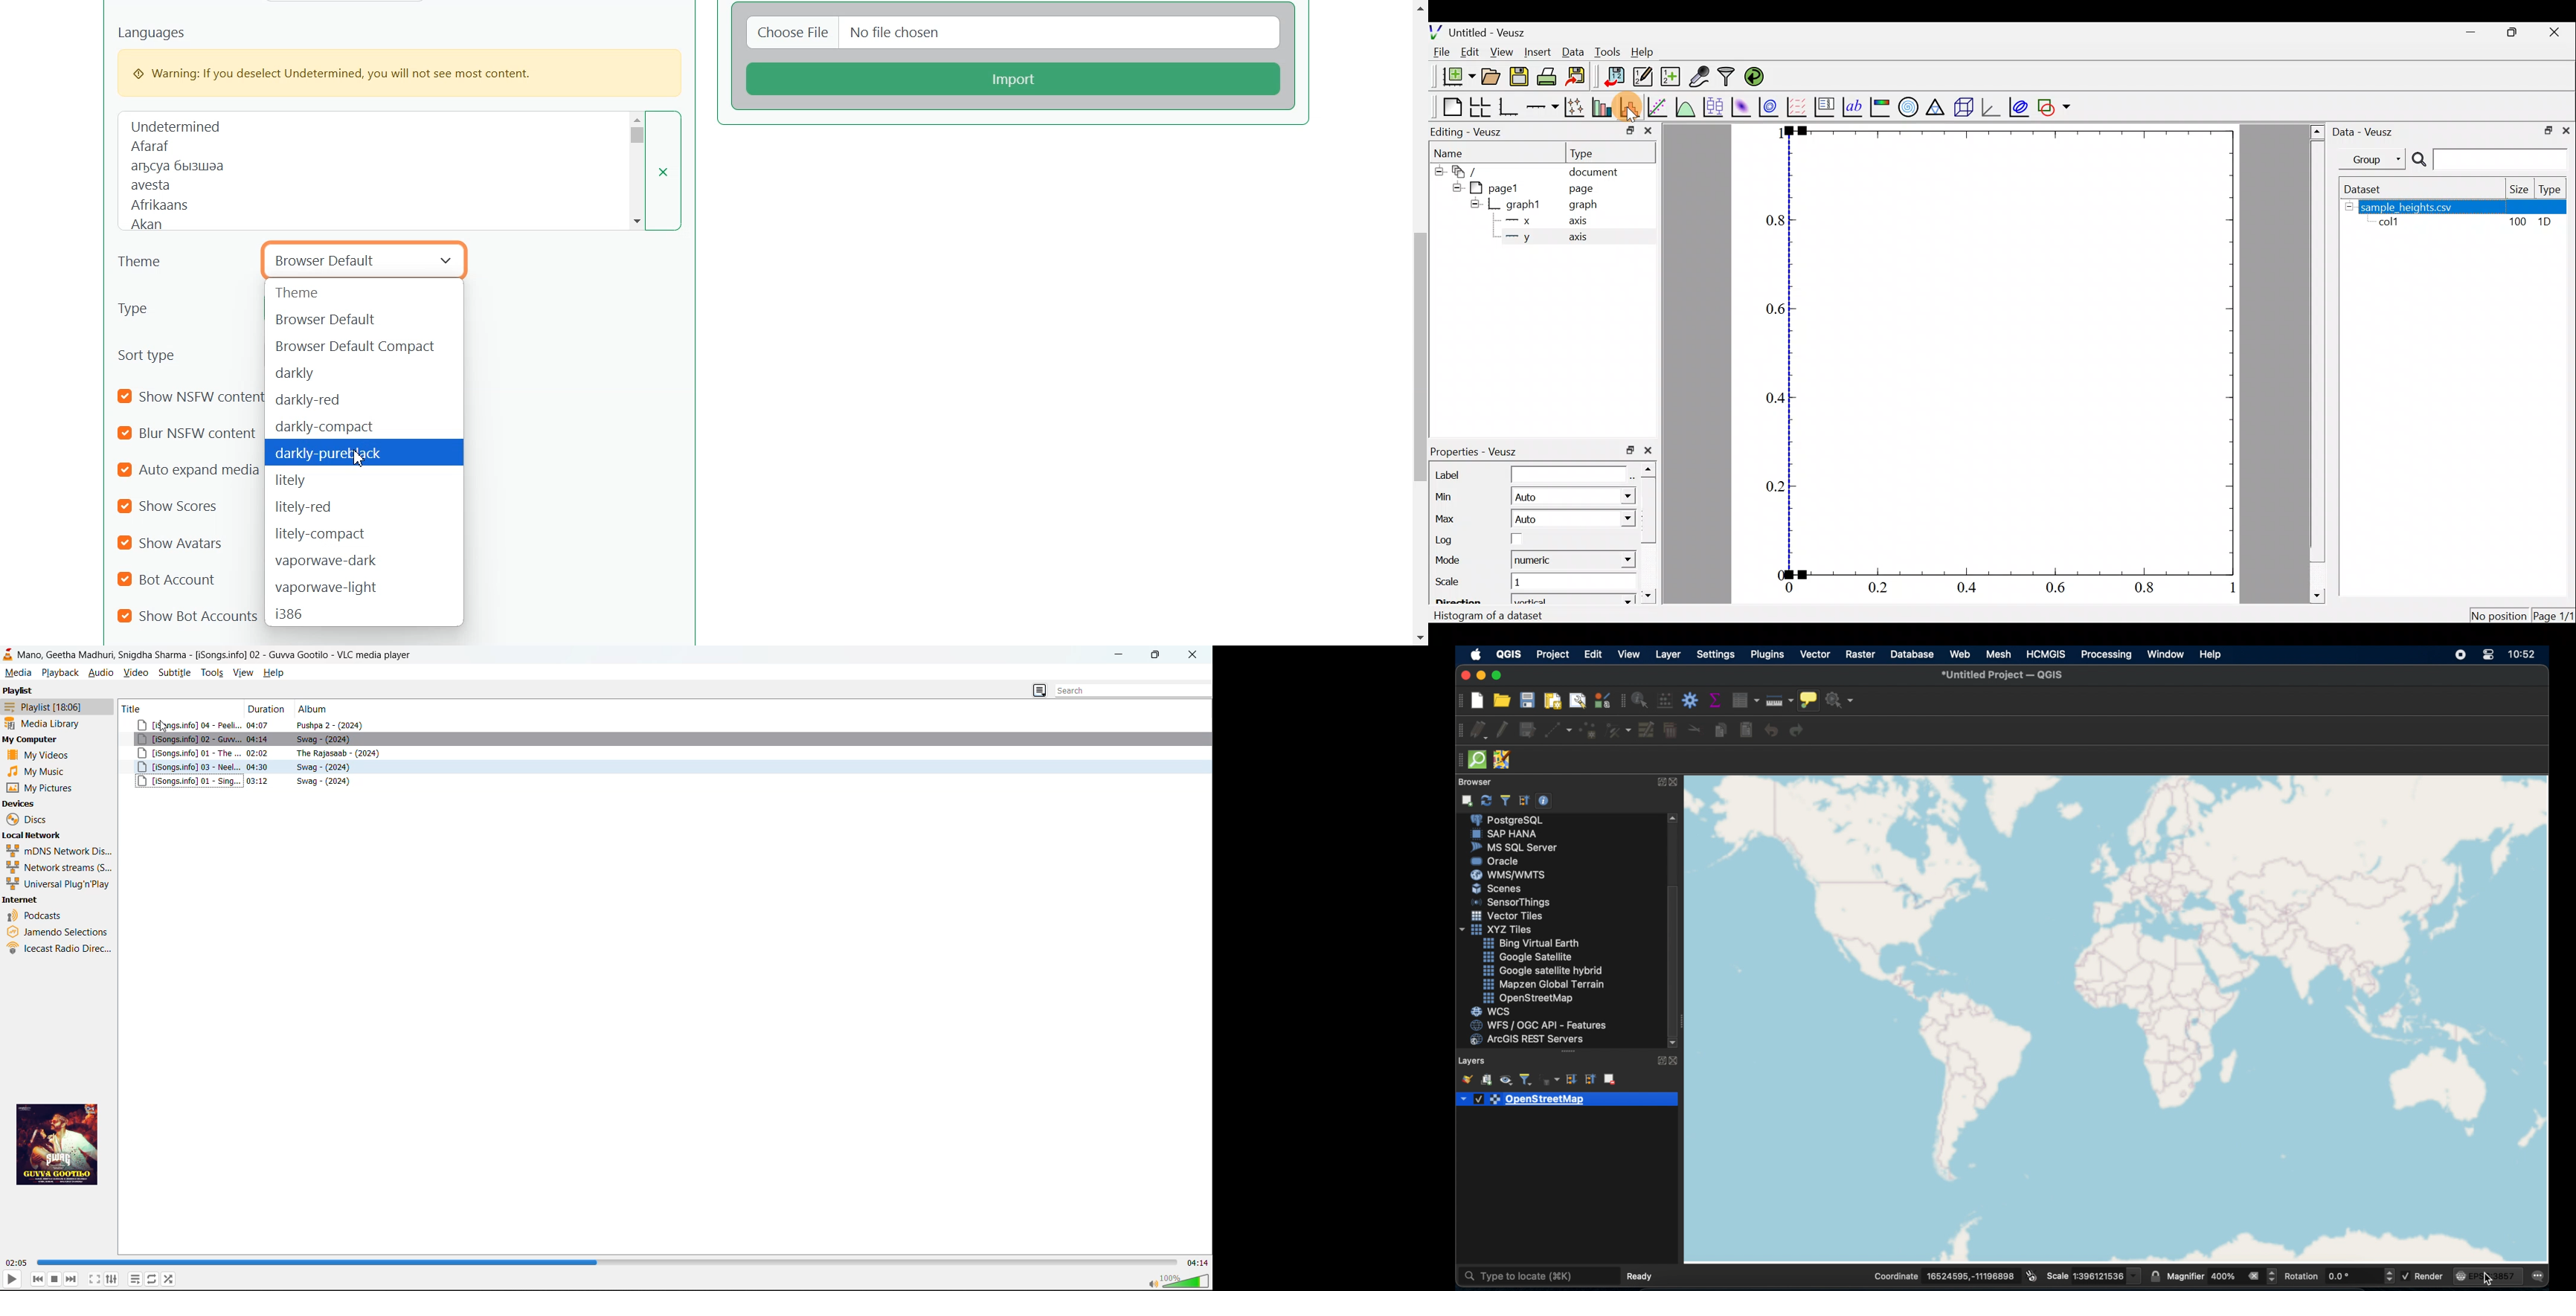 This screenshot has width=2576, height=1316. I want to click on maximize, so click(1498, 675).